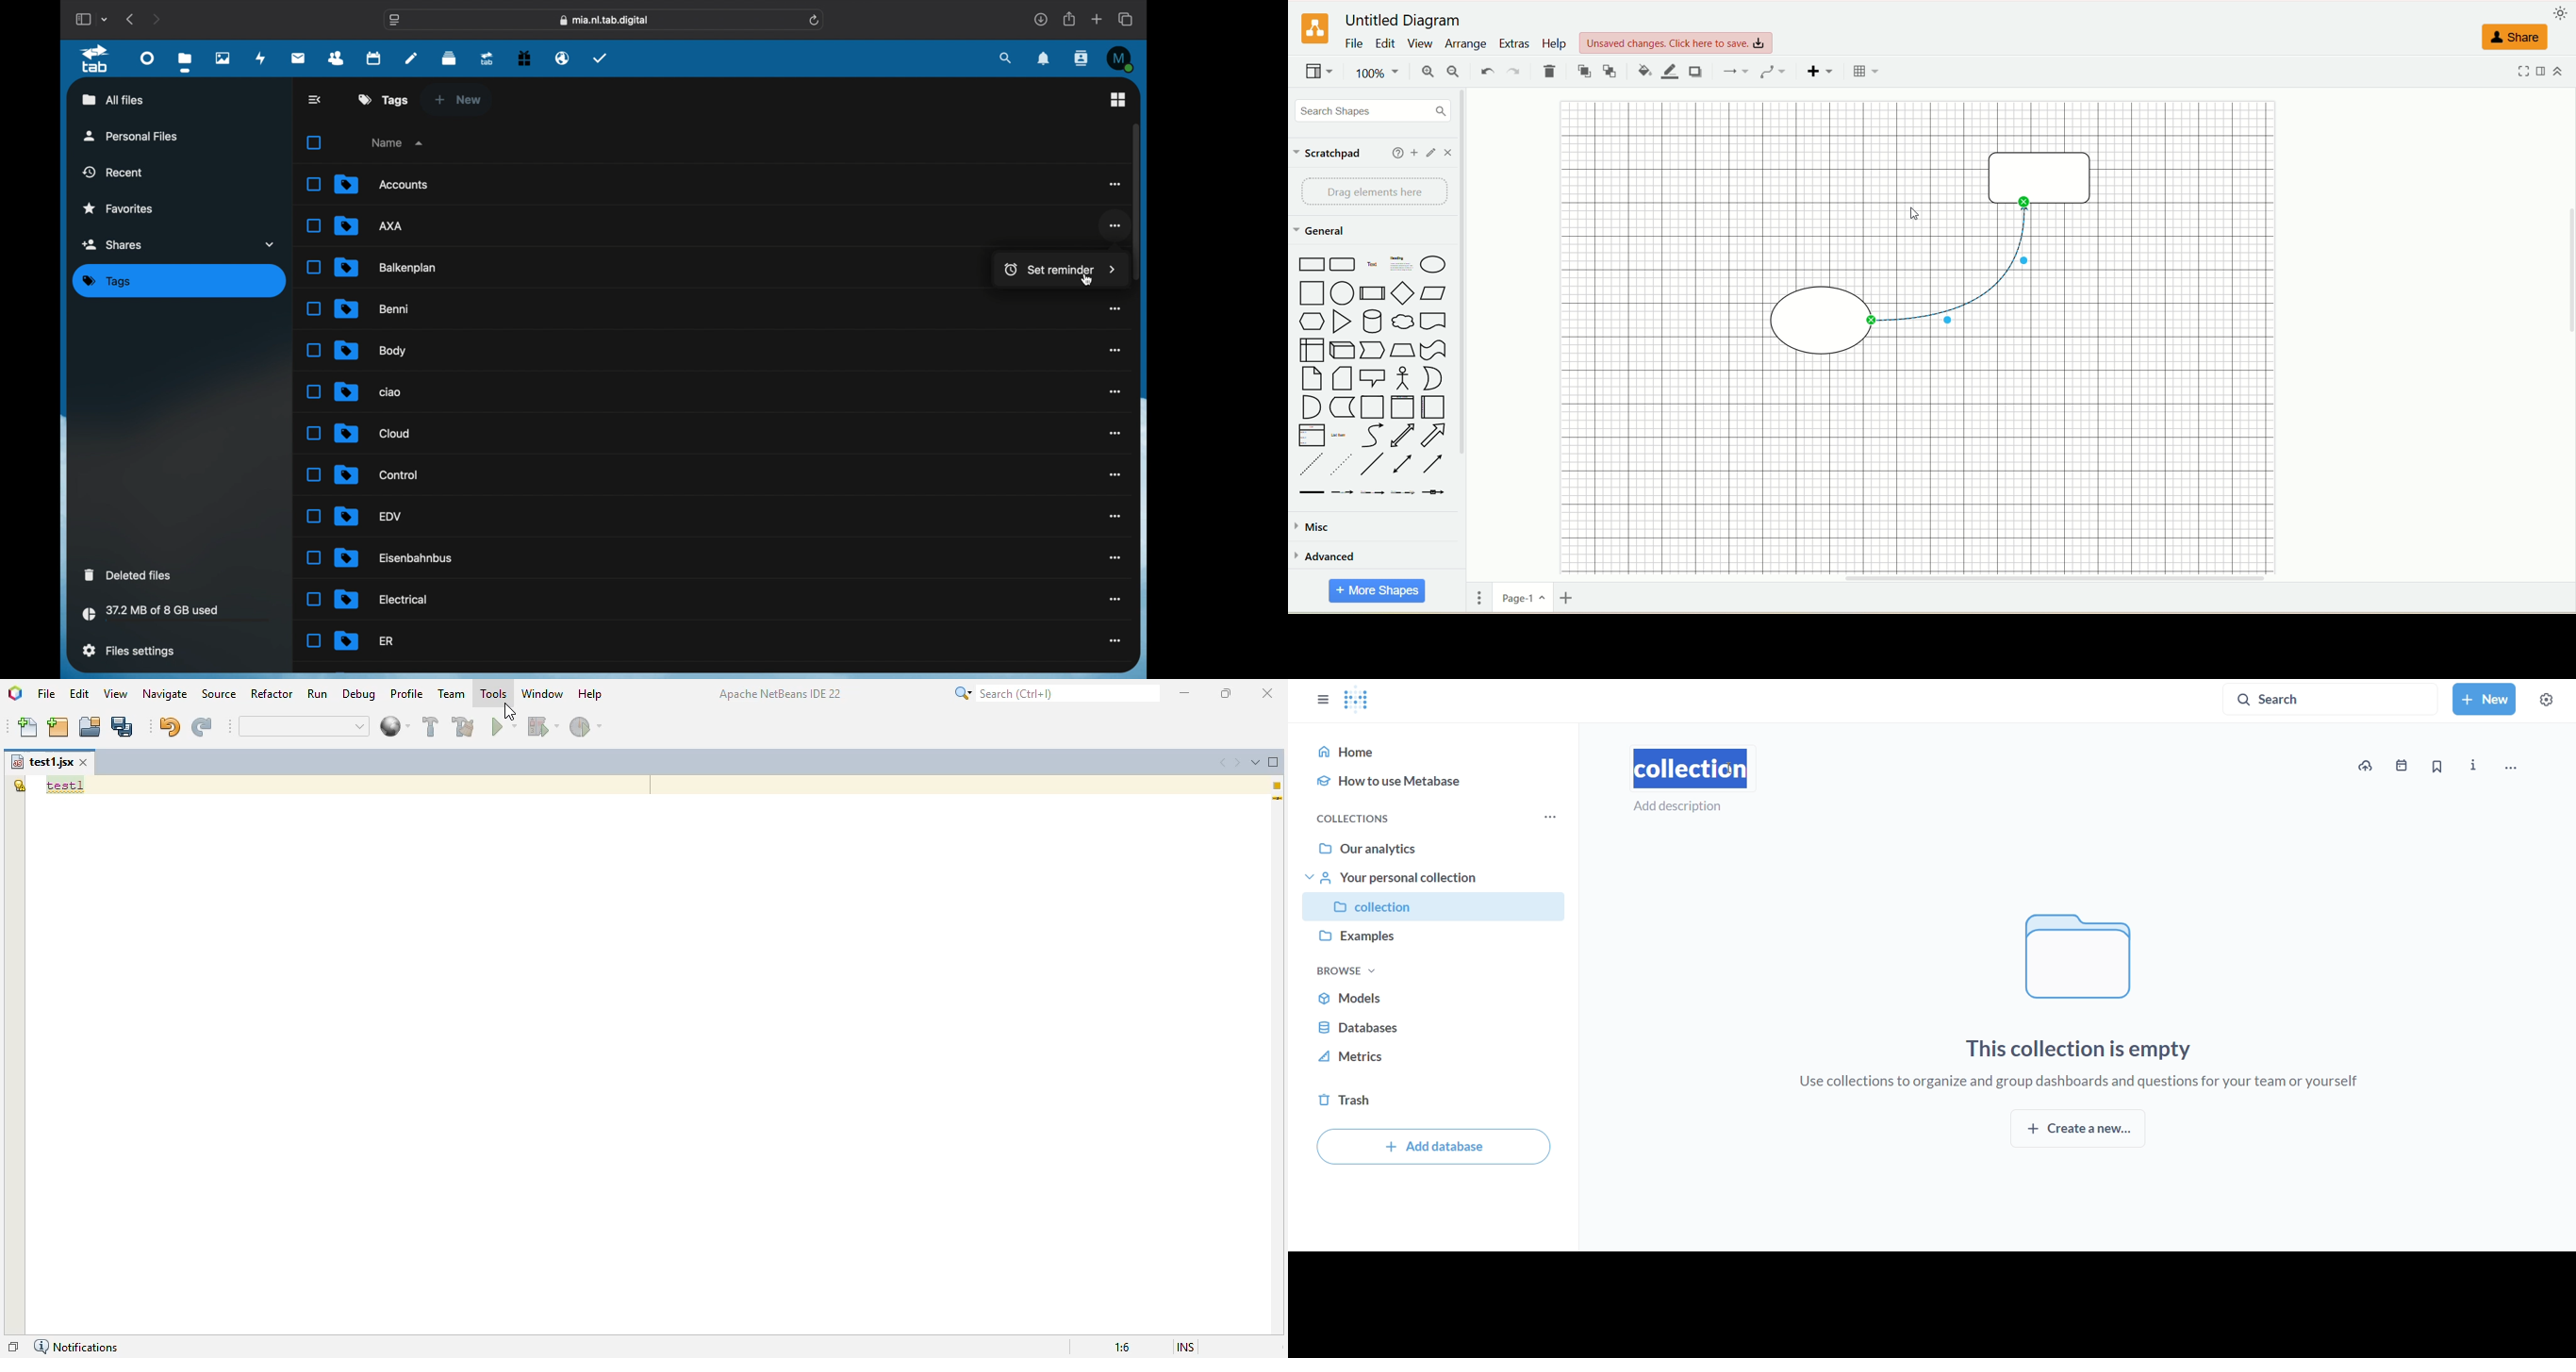 This screenshot has height=1372, width=2576. I want to click on edit, so click(1432, 152).